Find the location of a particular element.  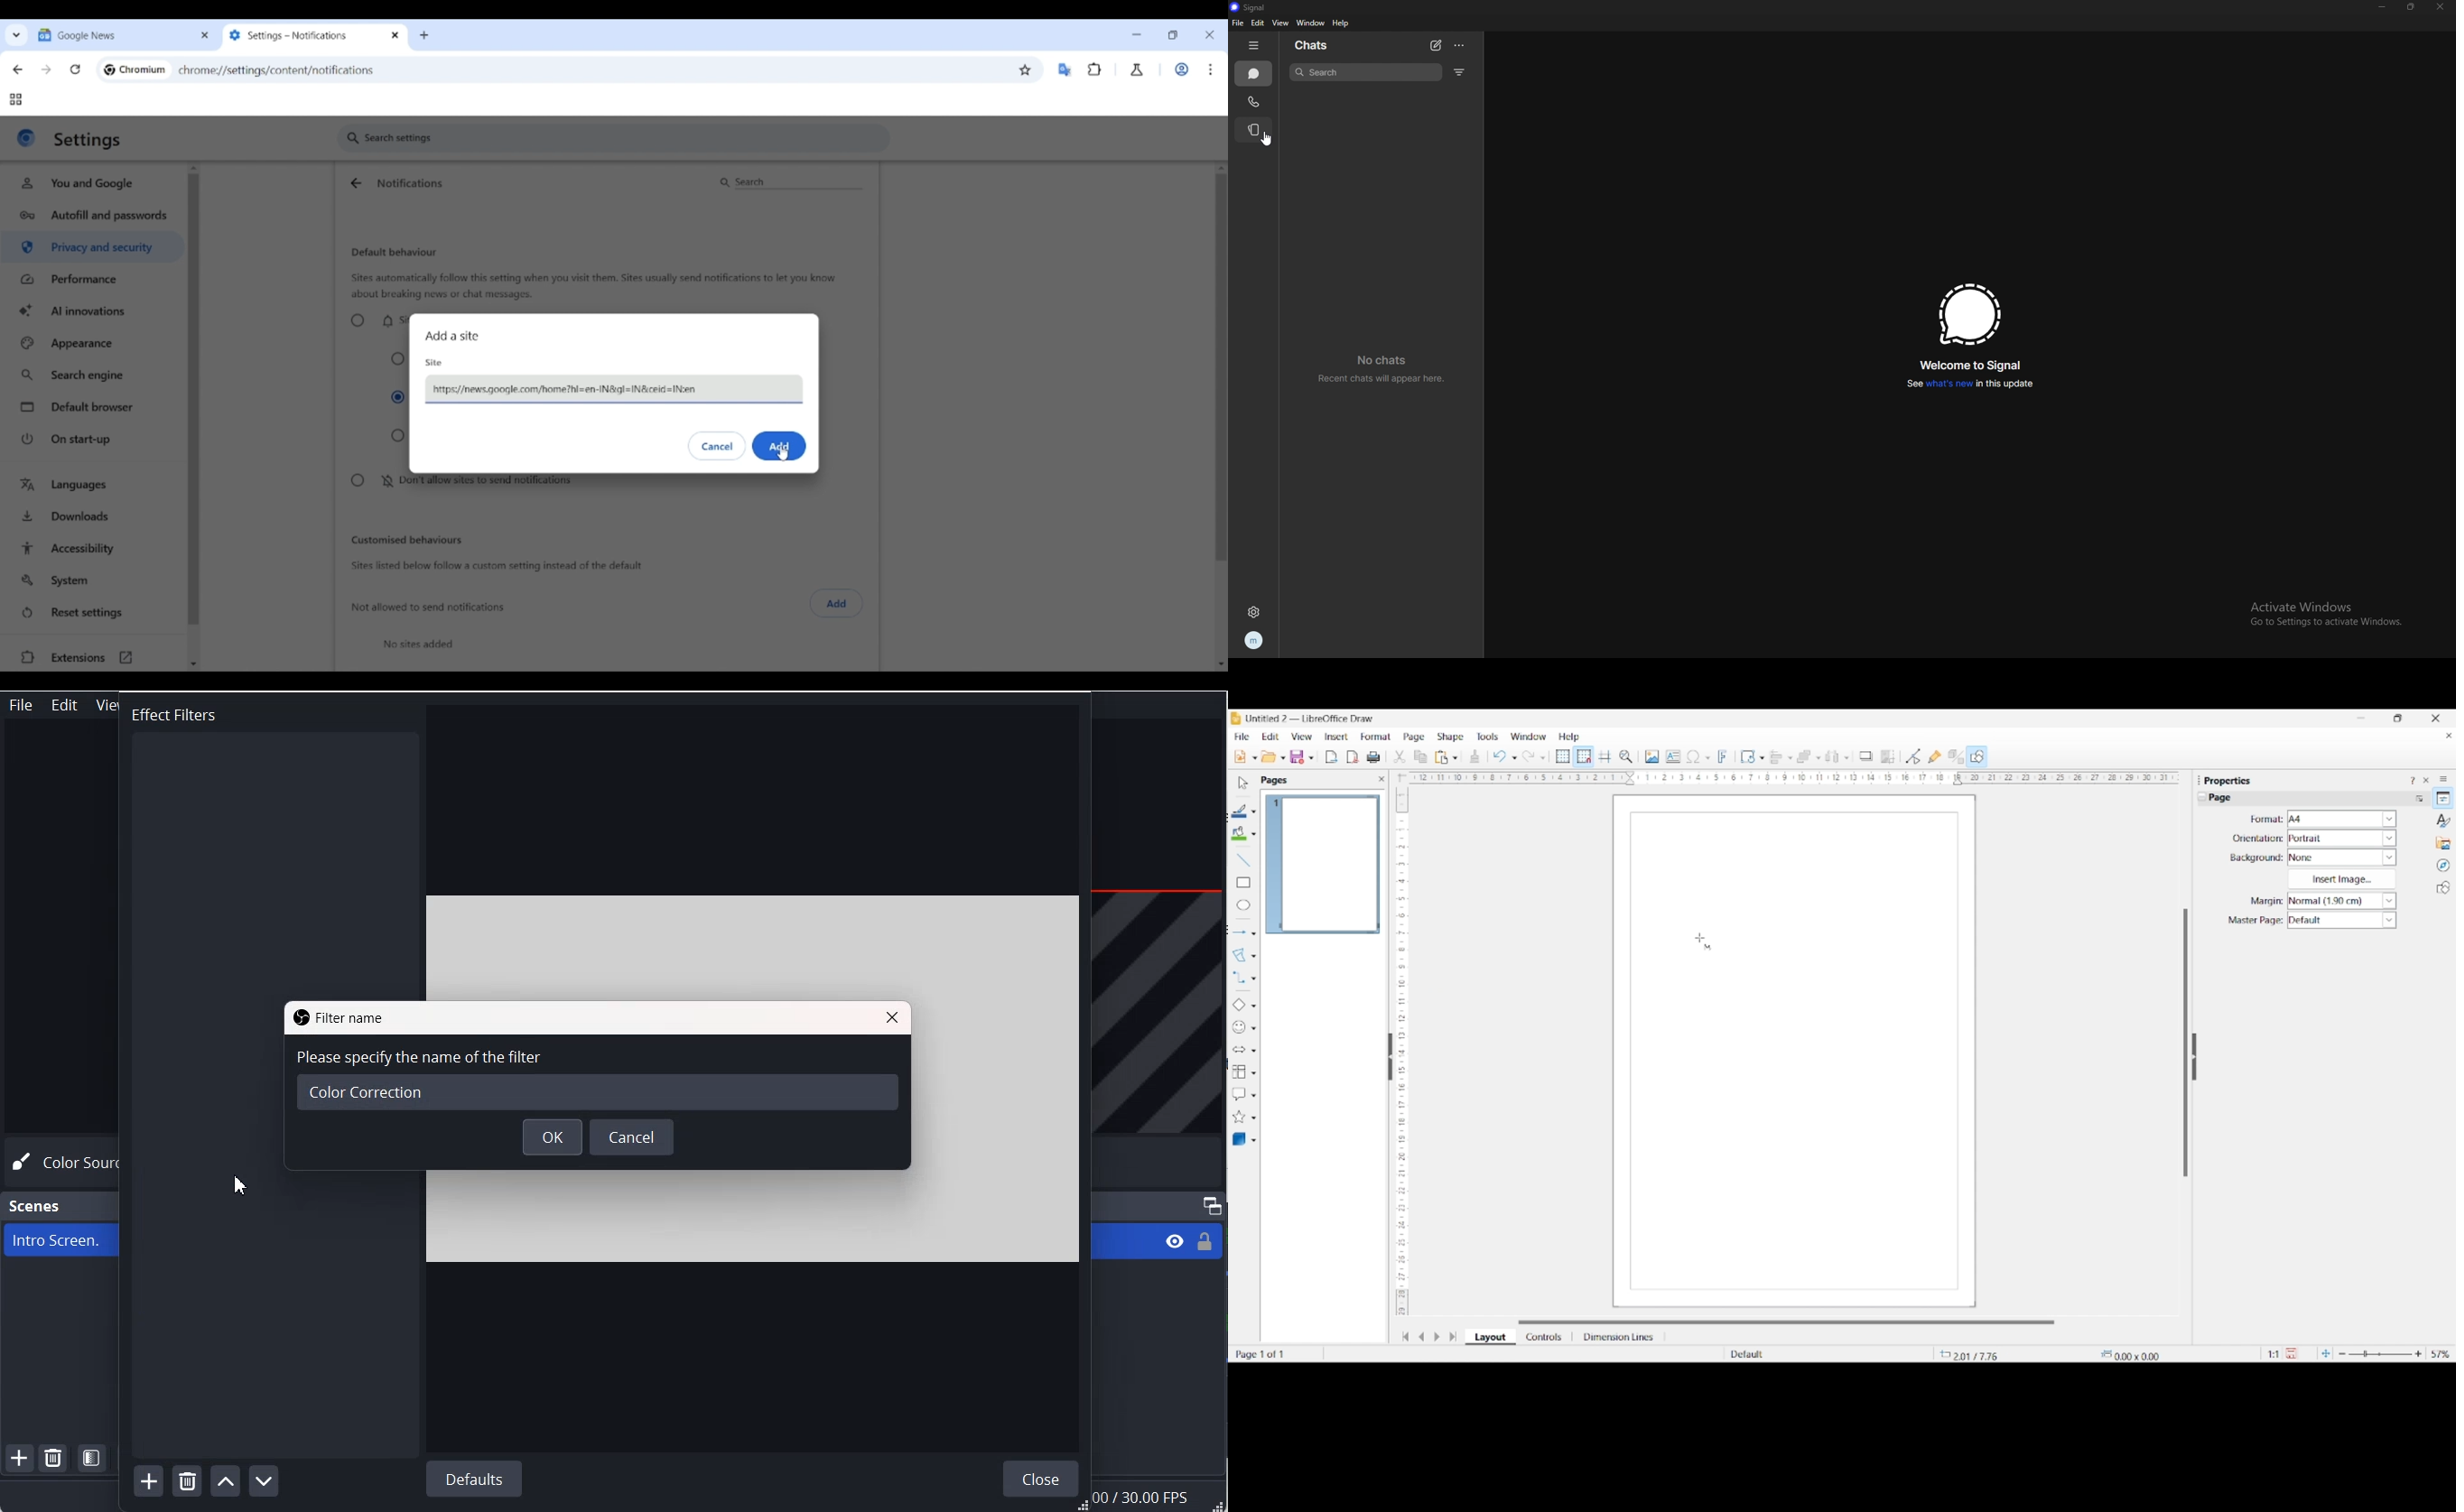

Vertical slide bar is located at coordinates (193, 400).